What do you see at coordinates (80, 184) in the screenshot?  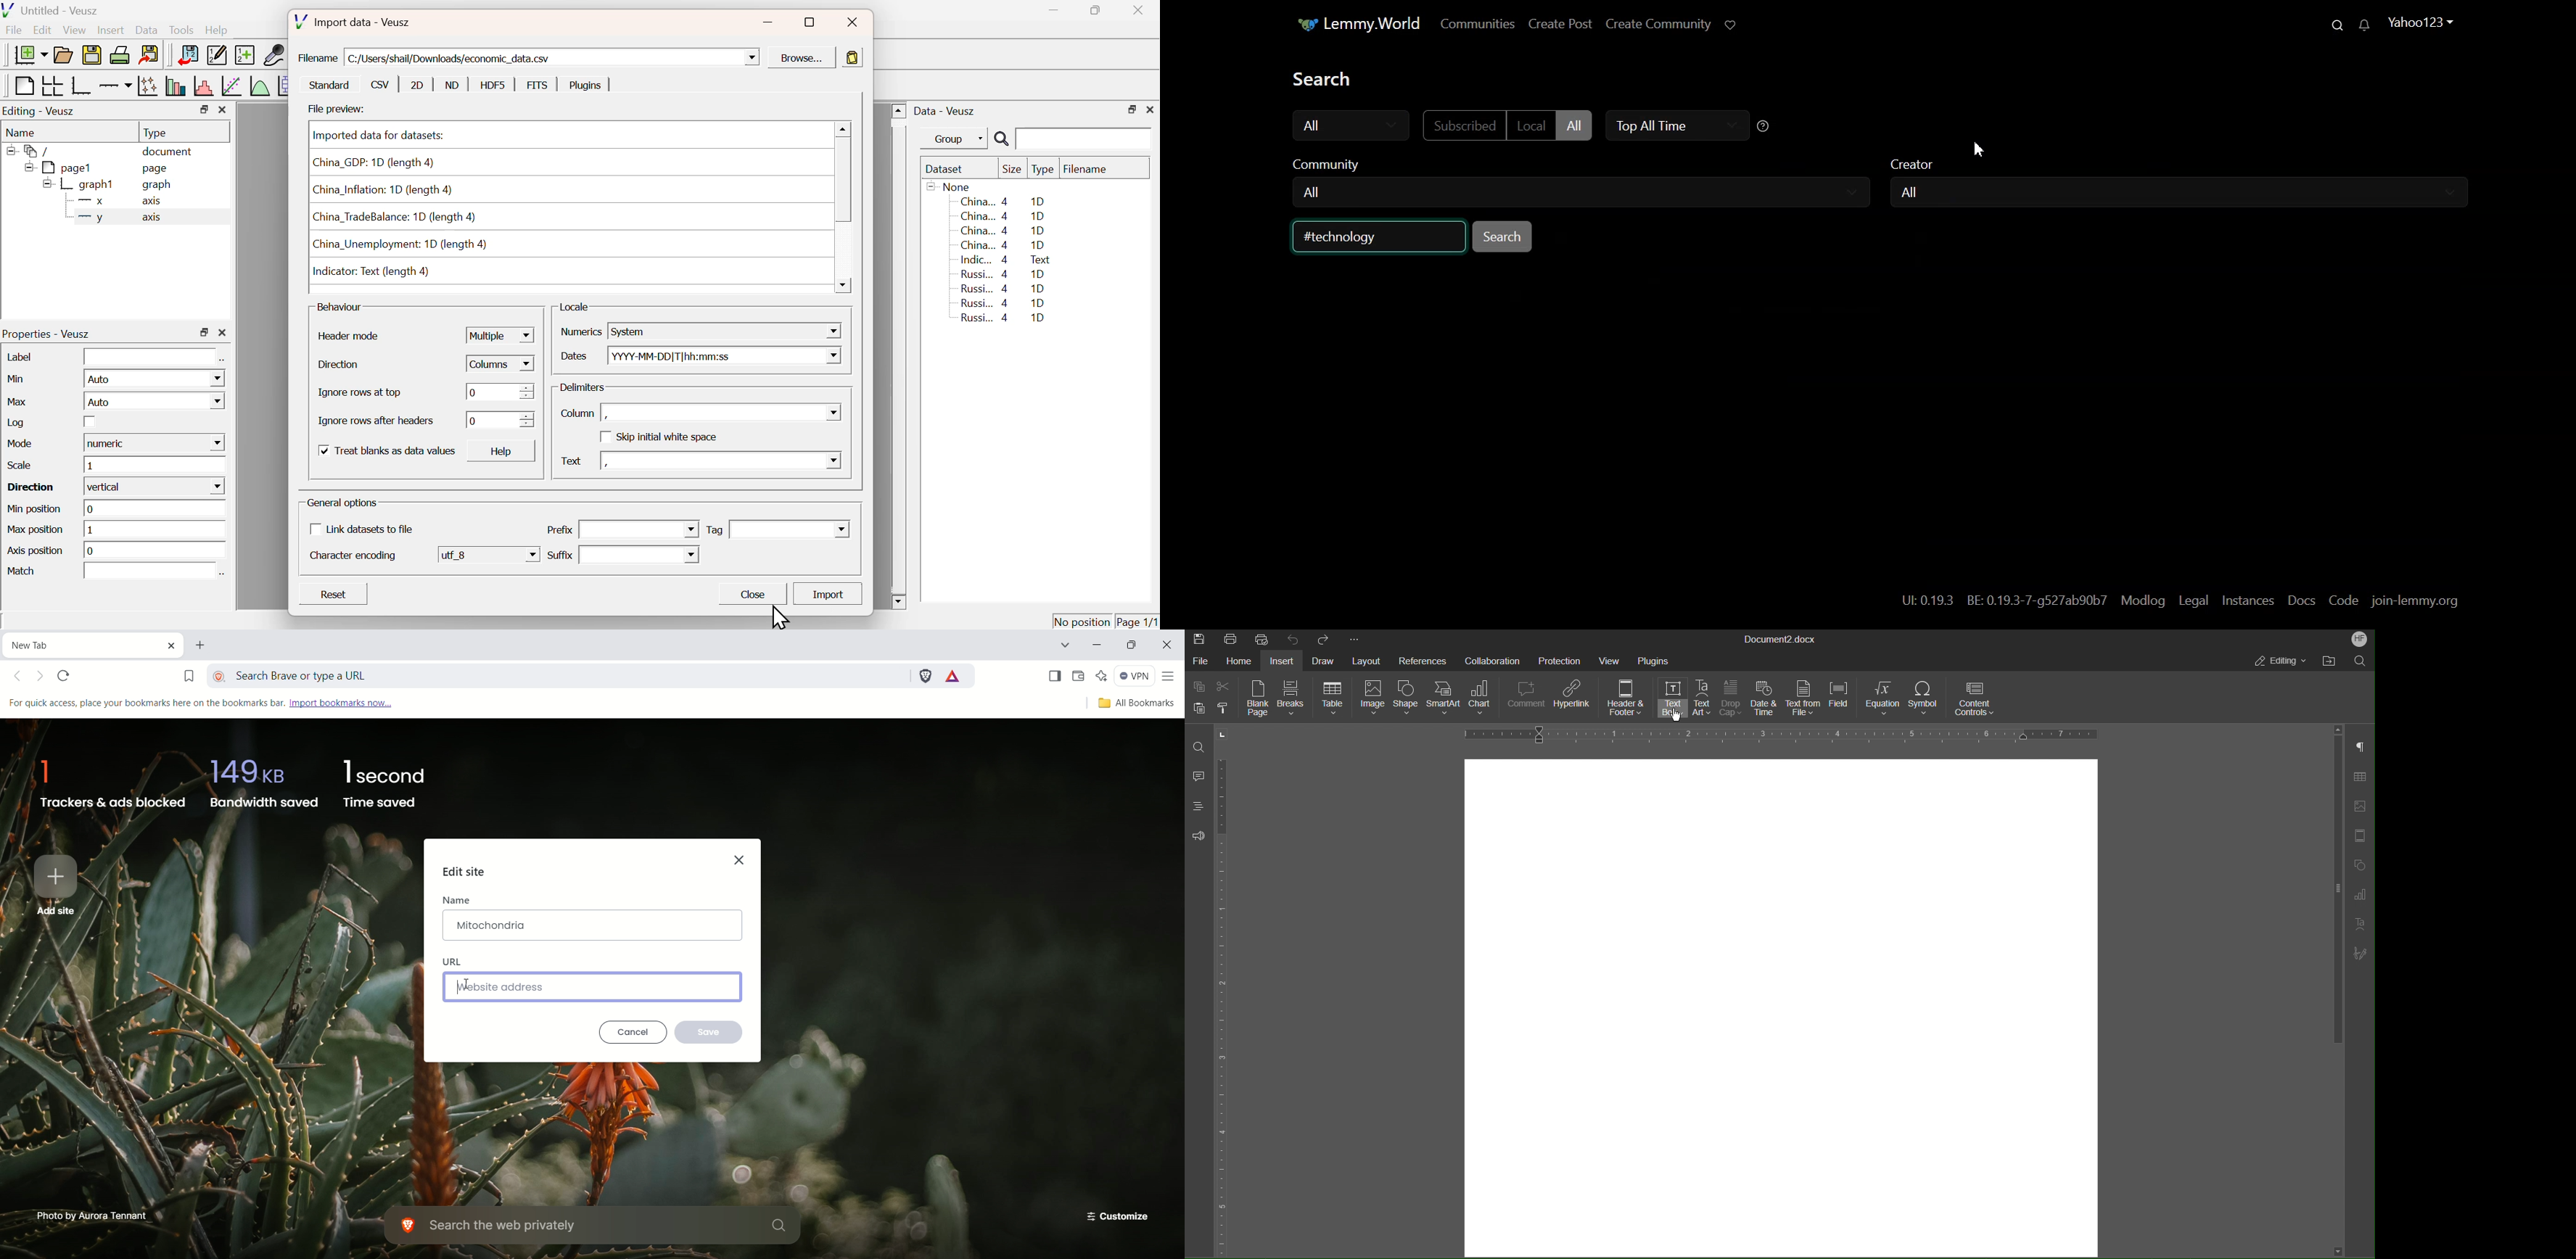 I see `graph1` at bounding box center [80, 184].